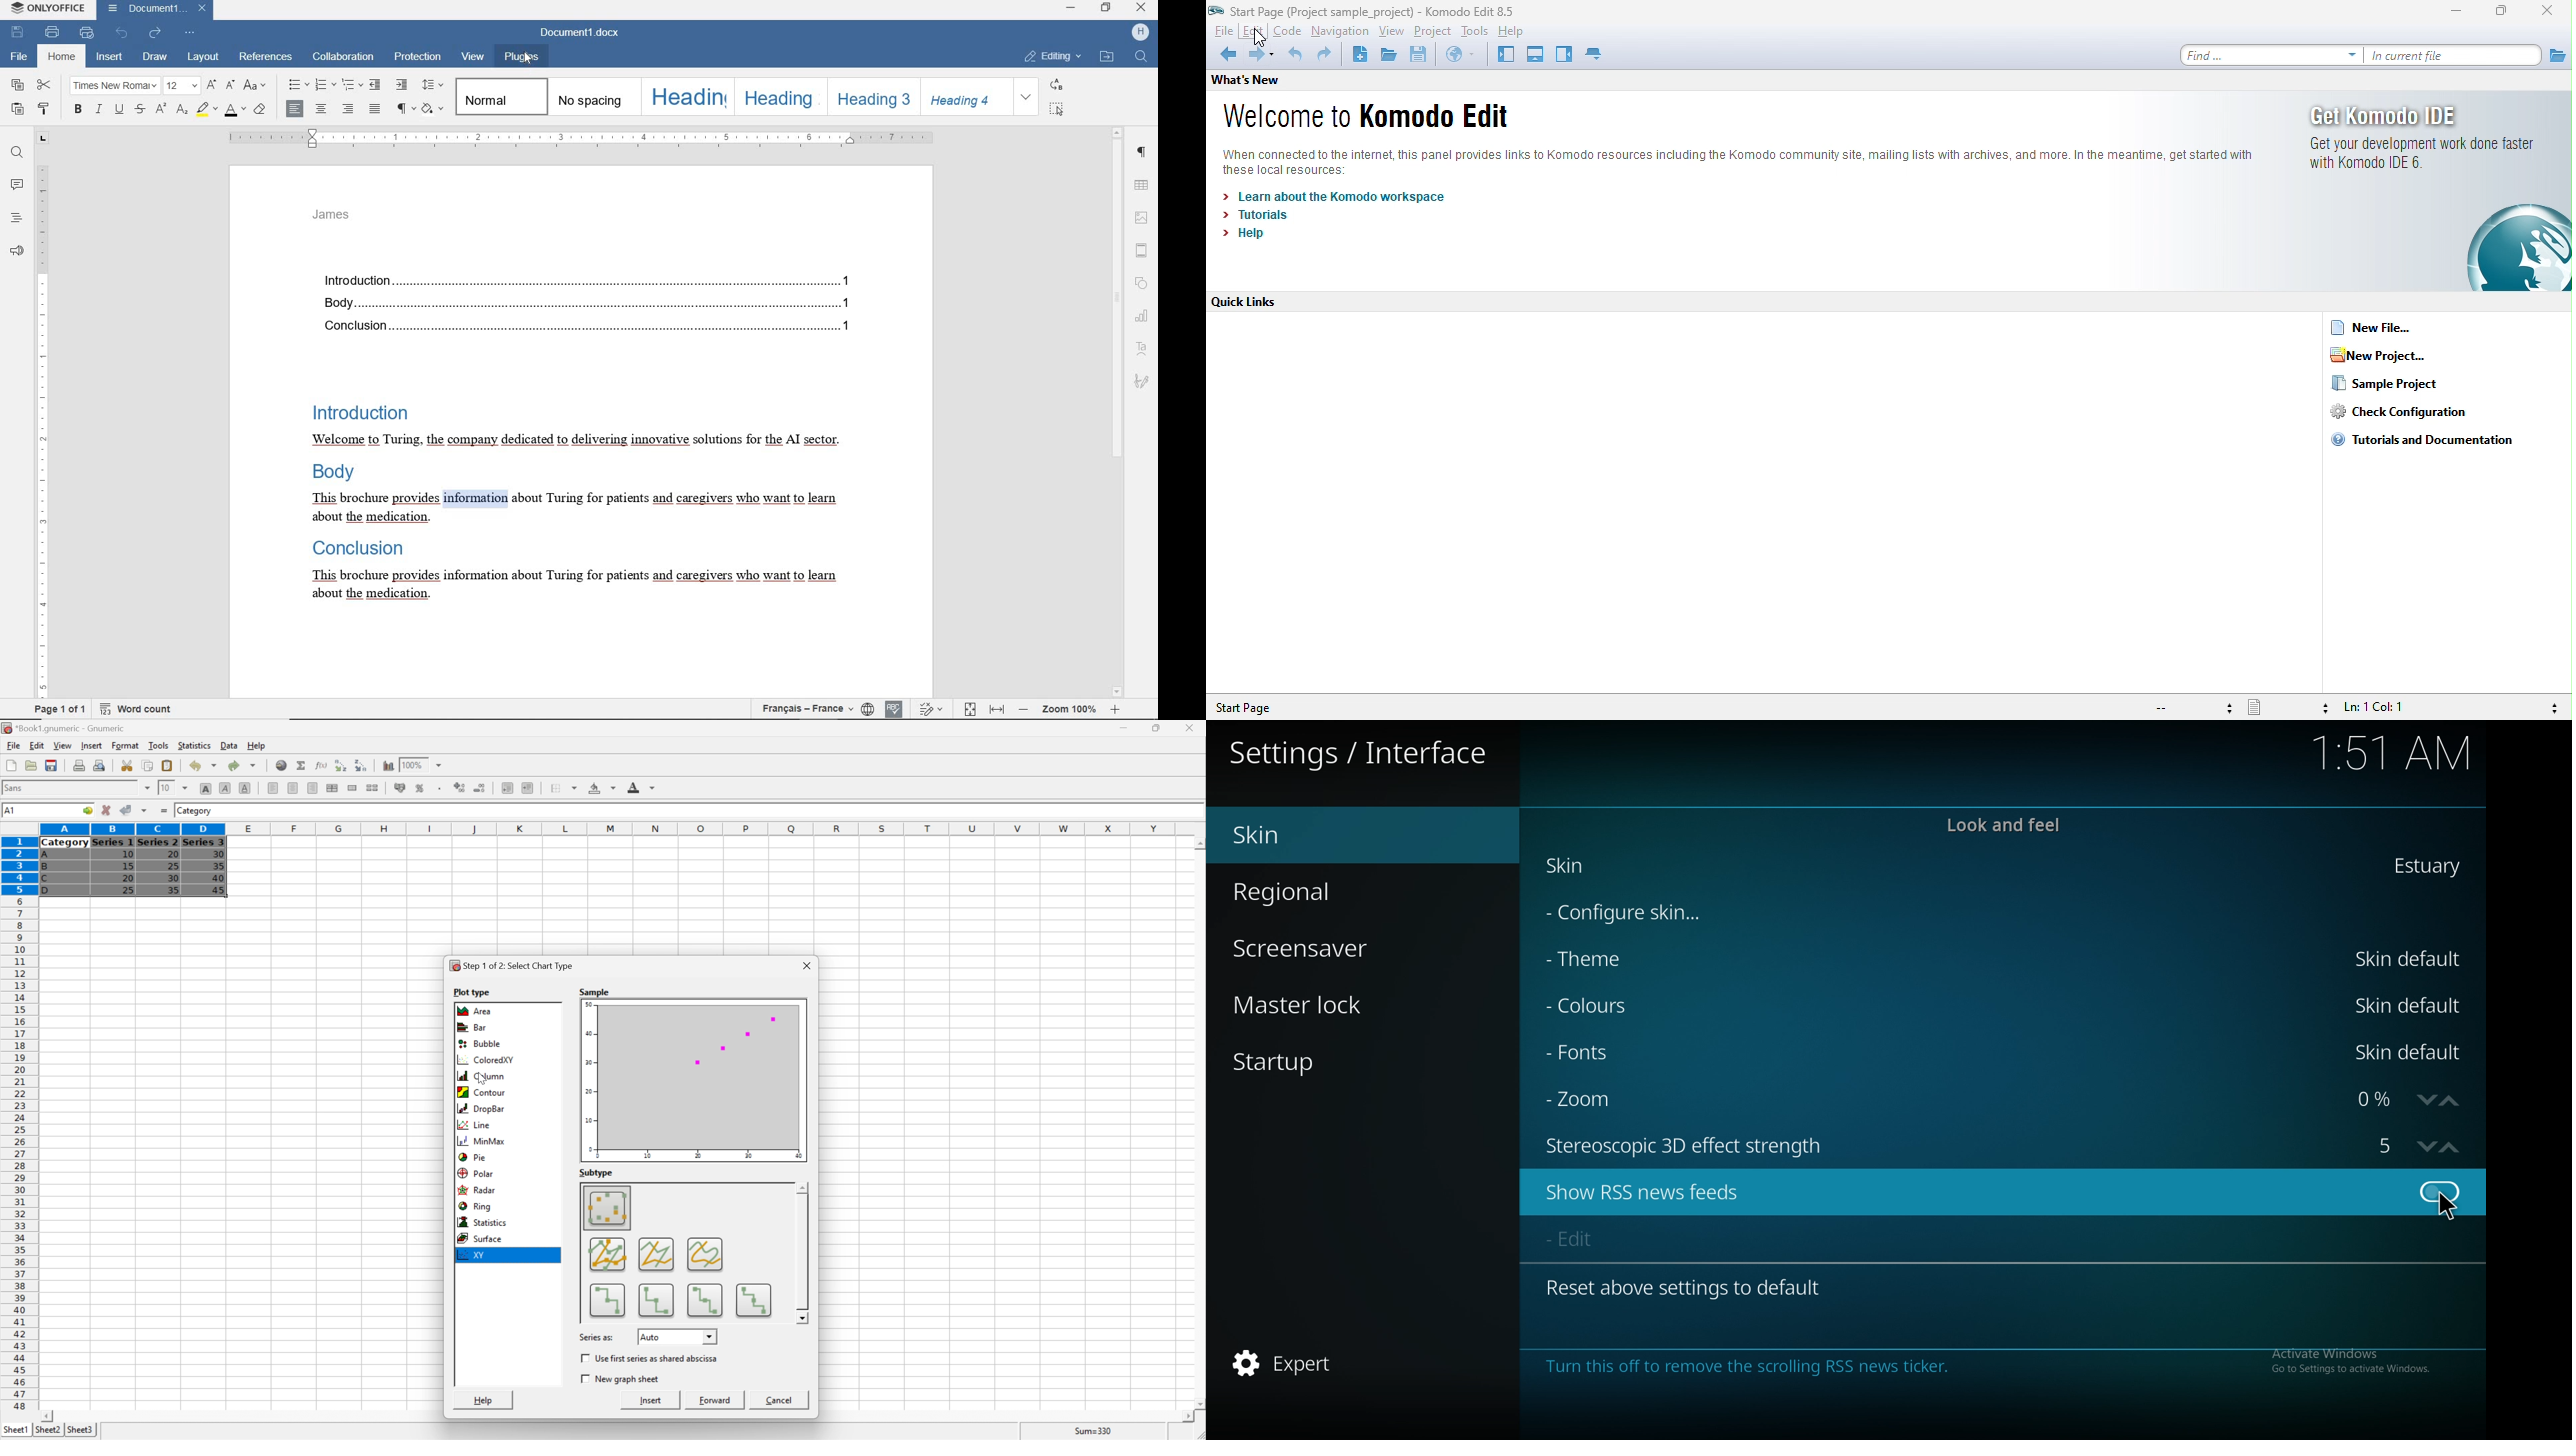  Describe the element at coordinates (473, 1158) in the screenshot. I see `Pie` at that location.